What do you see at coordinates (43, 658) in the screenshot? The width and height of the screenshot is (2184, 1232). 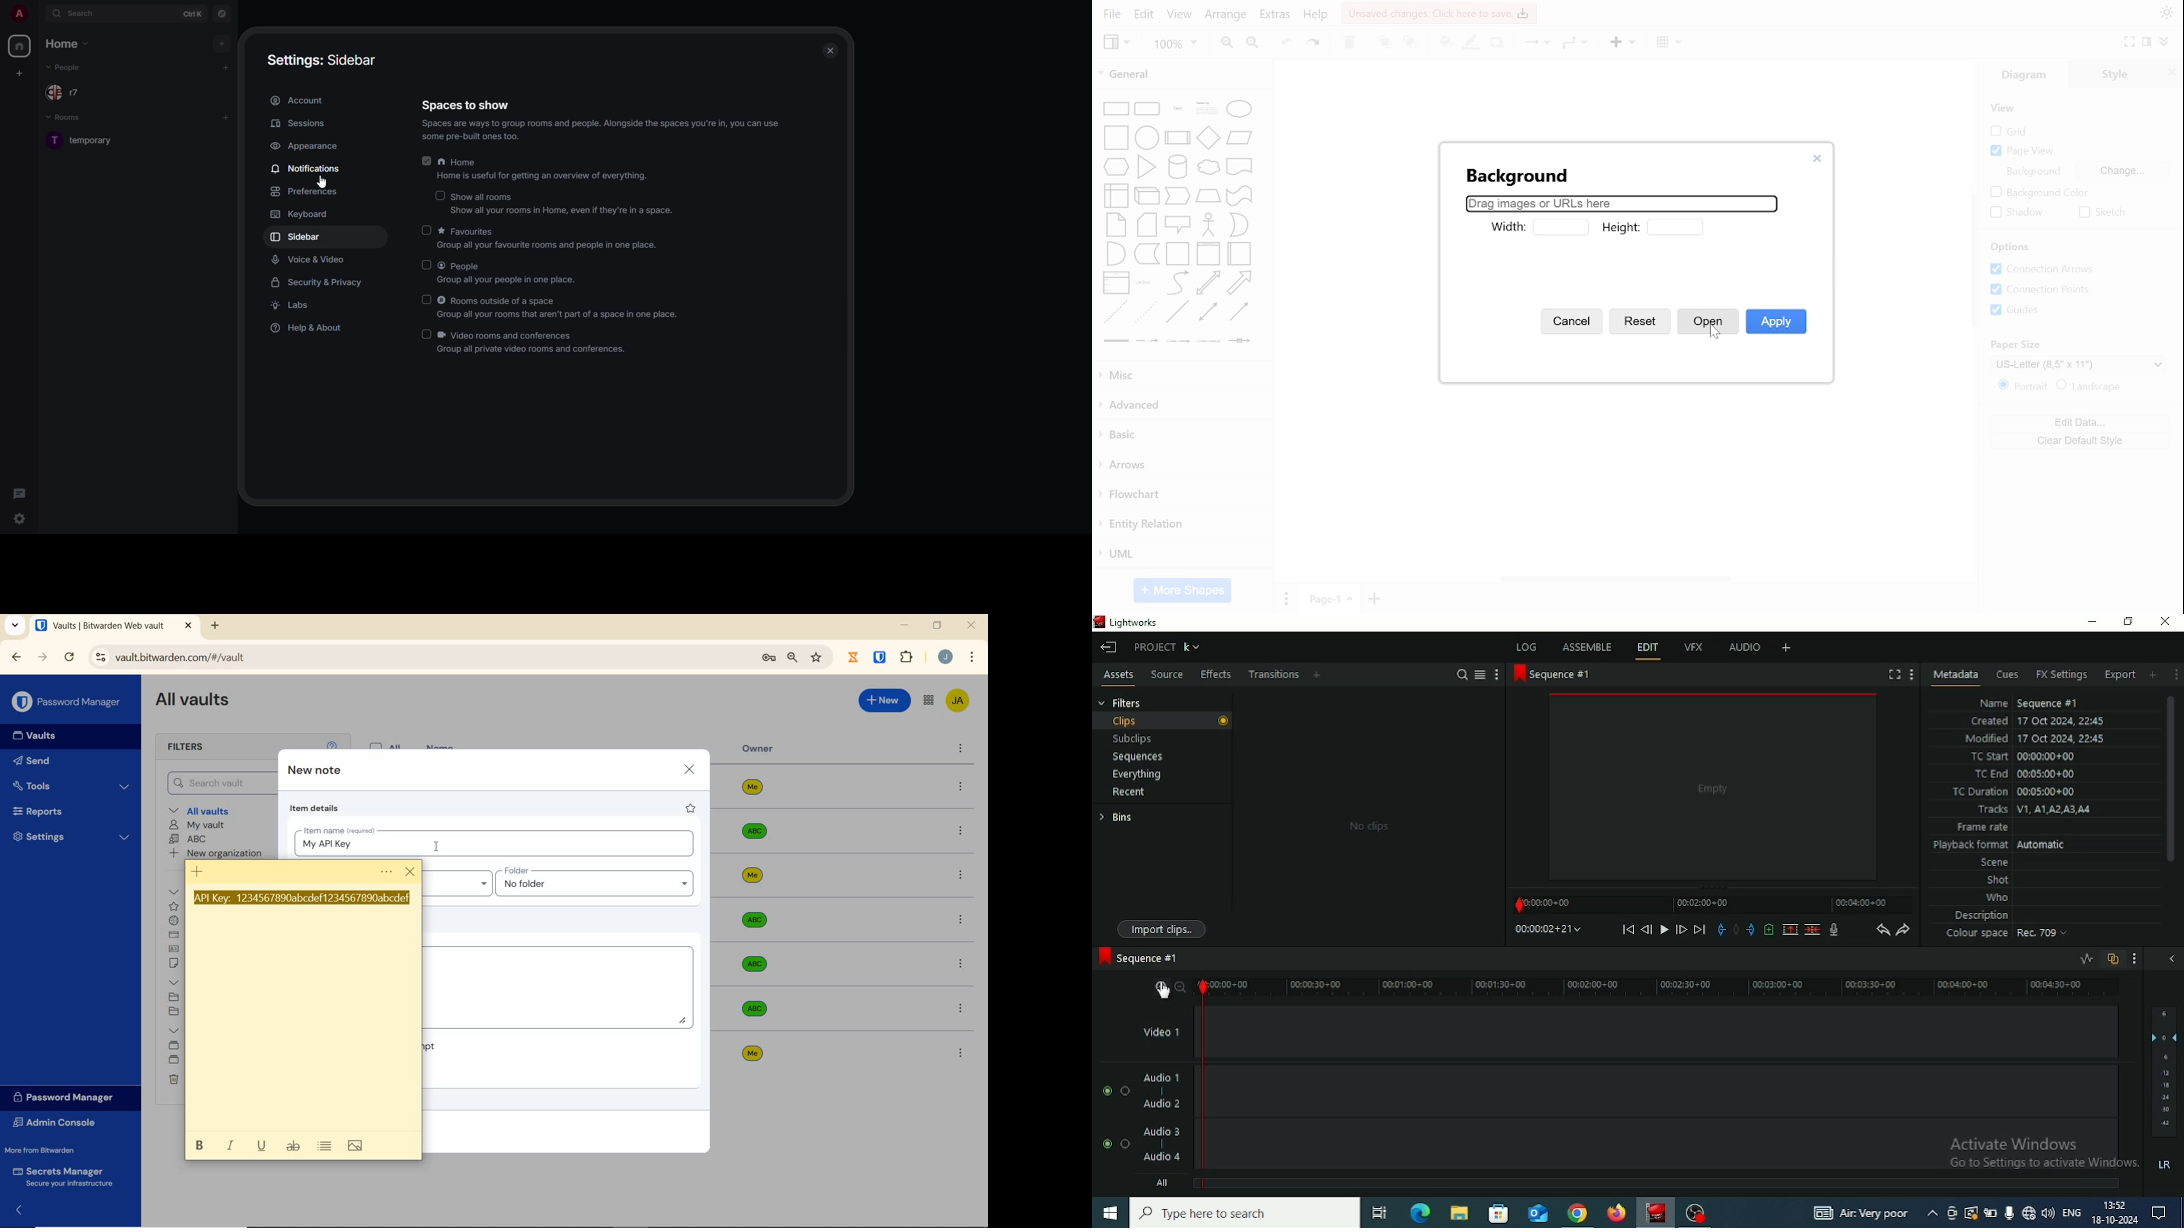 I see `FORWARD` at bounding box center [43, 658].